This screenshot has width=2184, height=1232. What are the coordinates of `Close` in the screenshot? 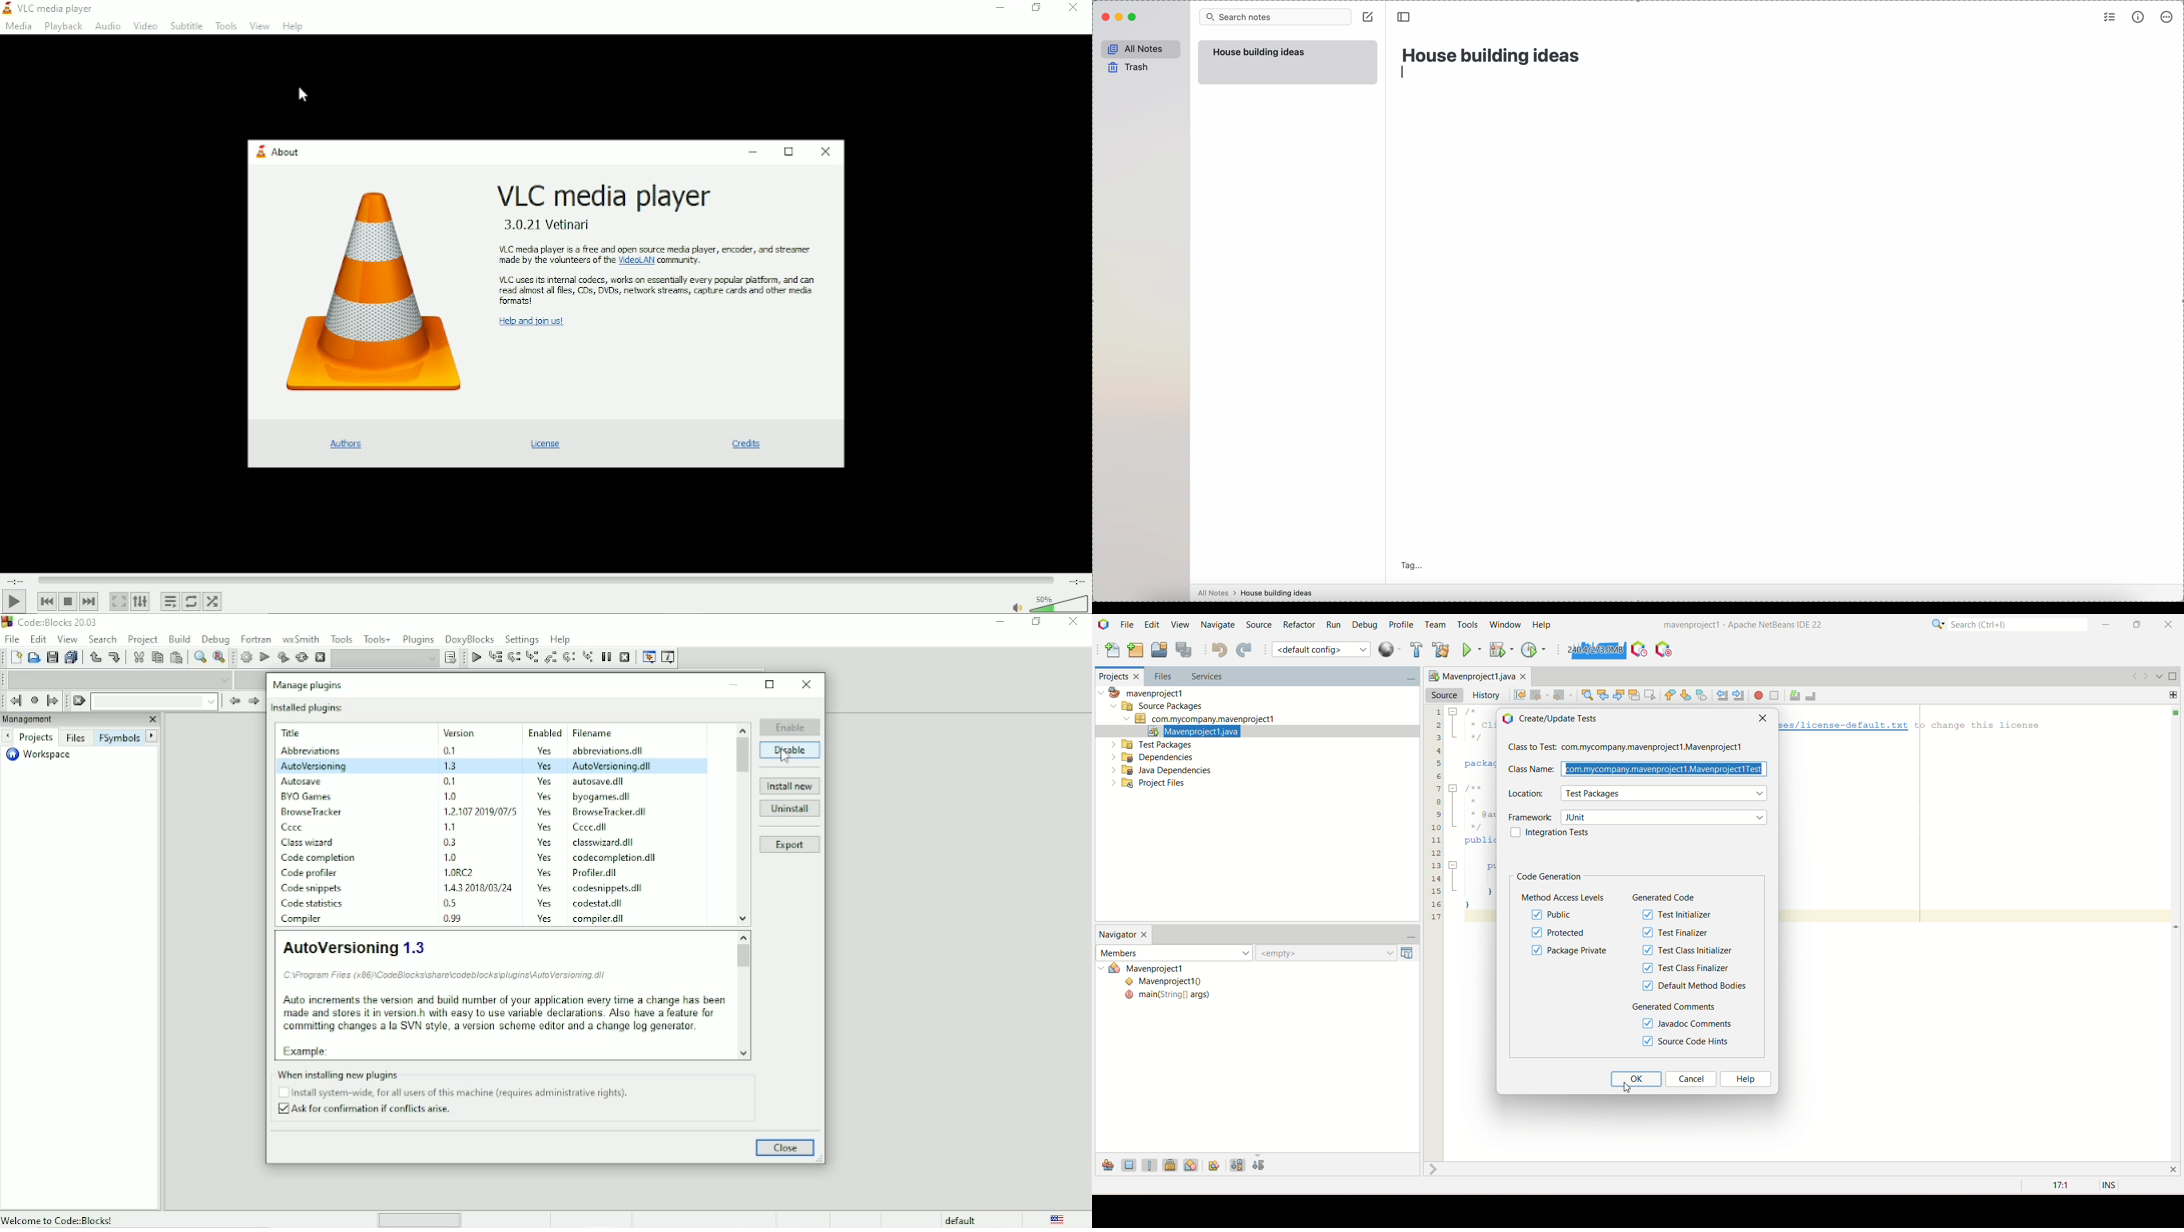 It's located at (825, 152).